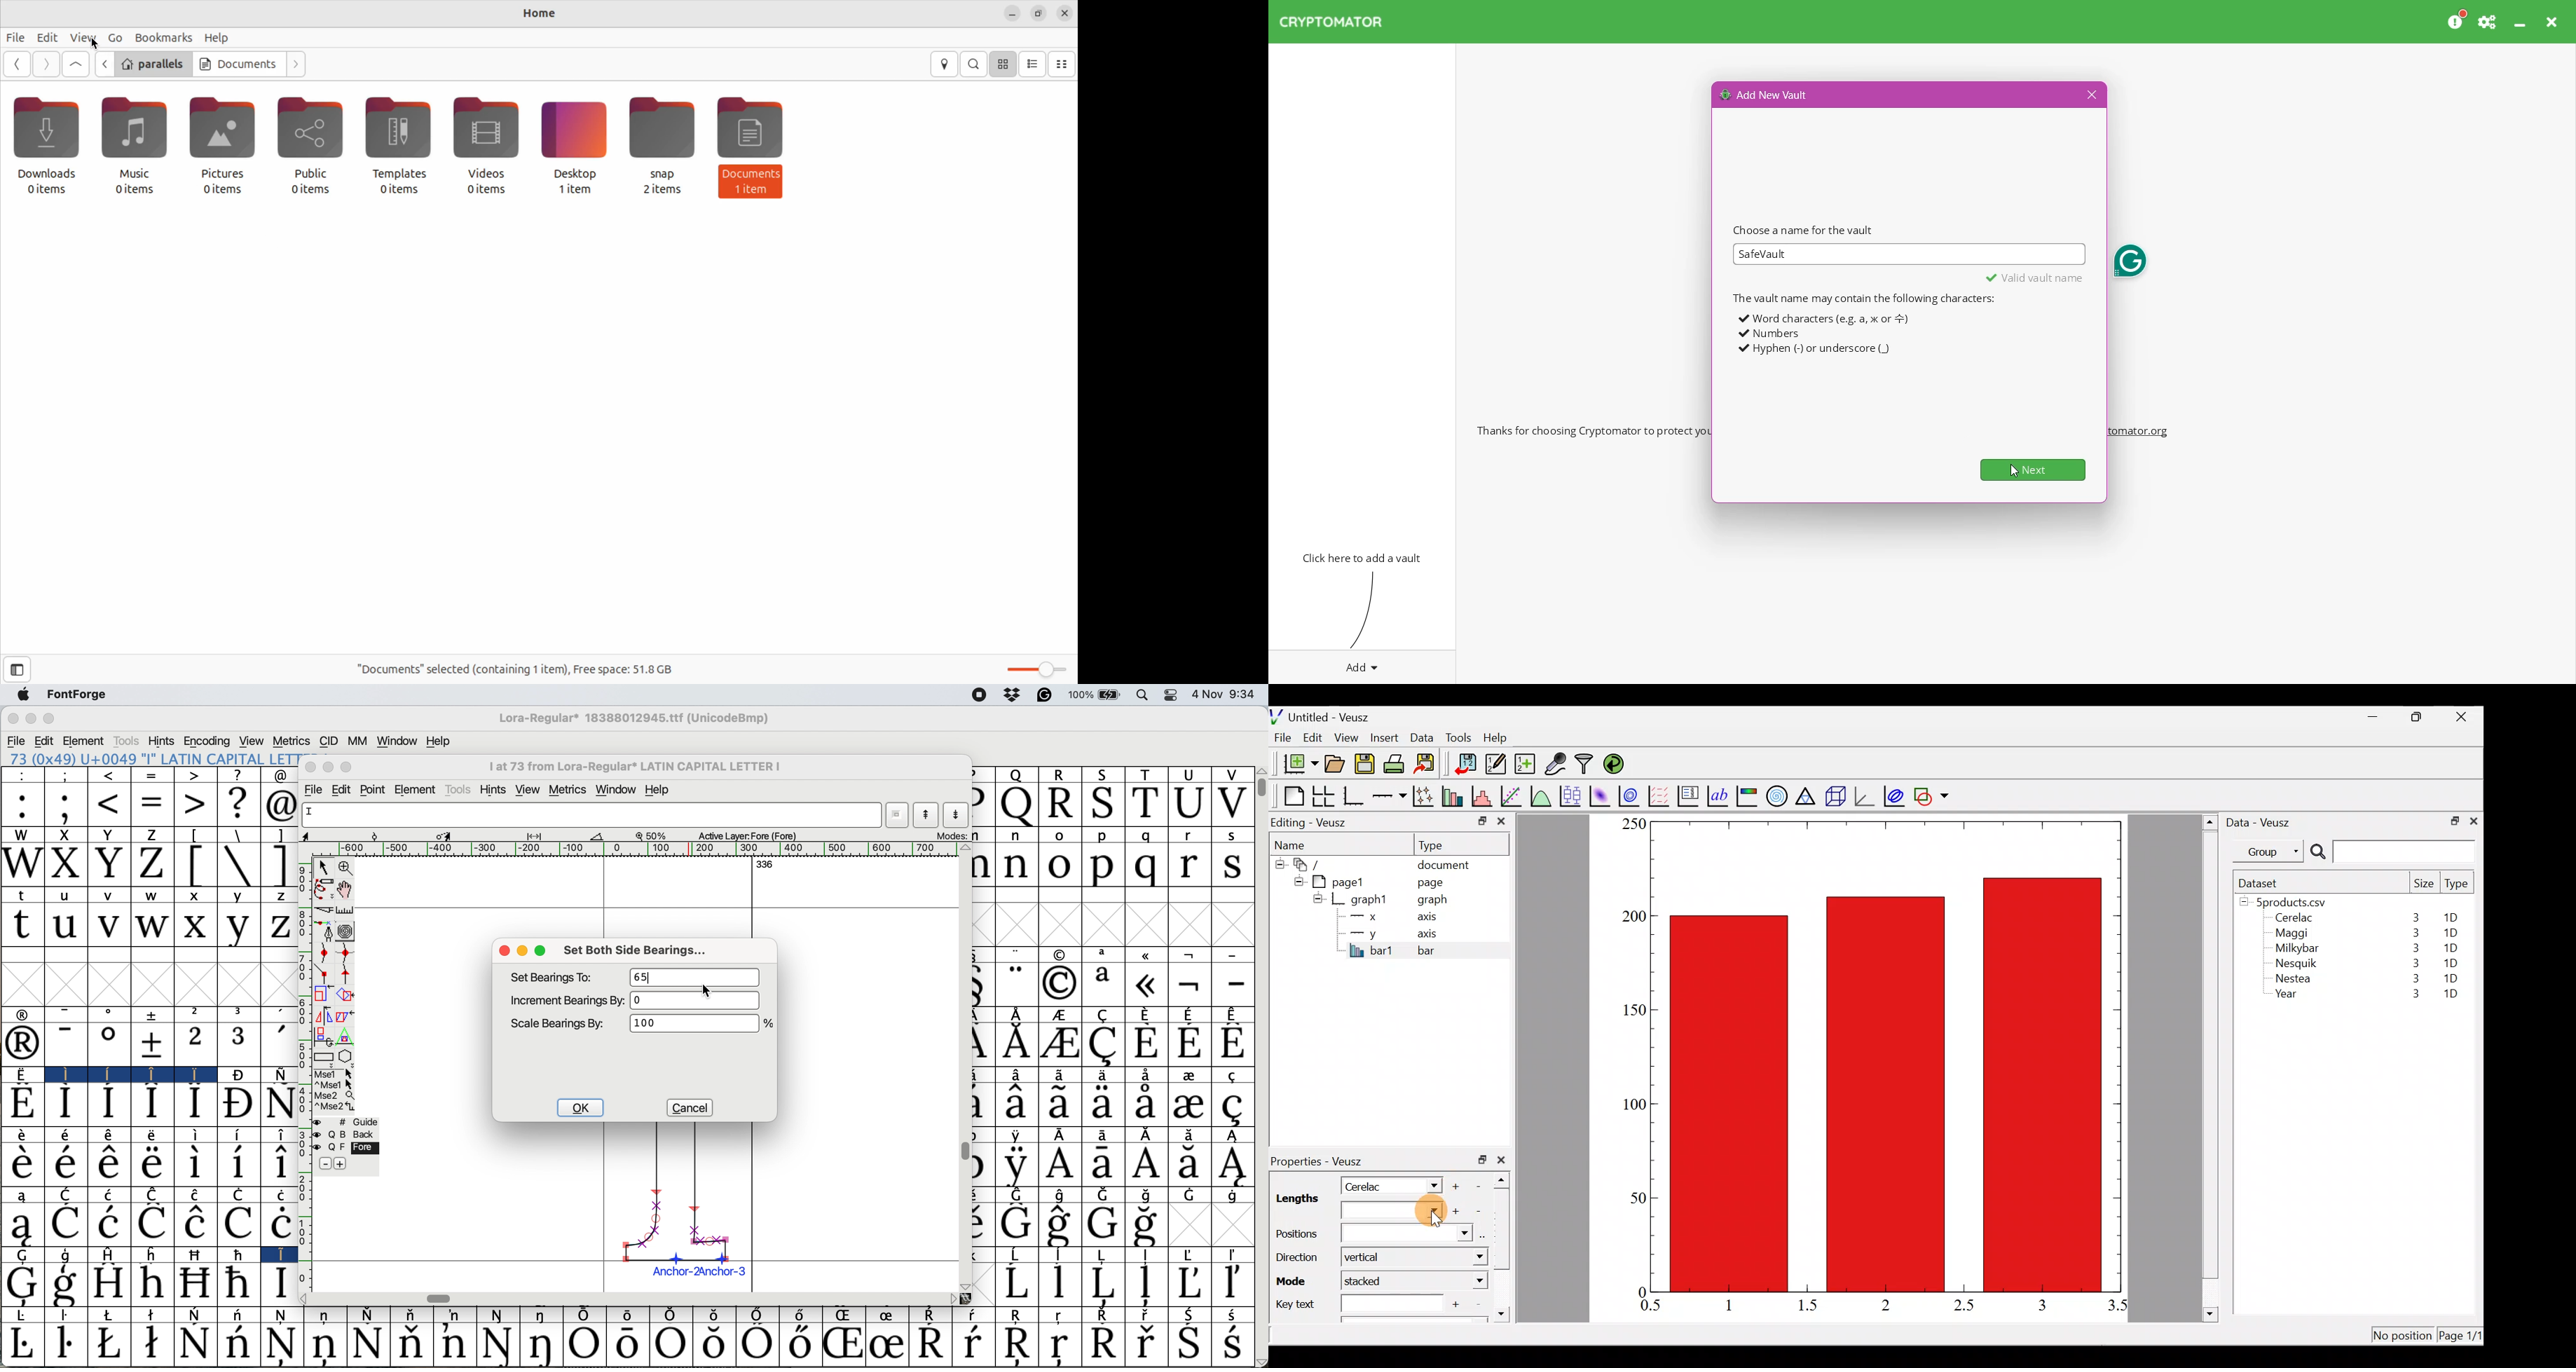 The width and height of the screenshot is (2576, 1372). Describe the element at coordinates (1189, 865) in the screenshot. I see `r` at that location.